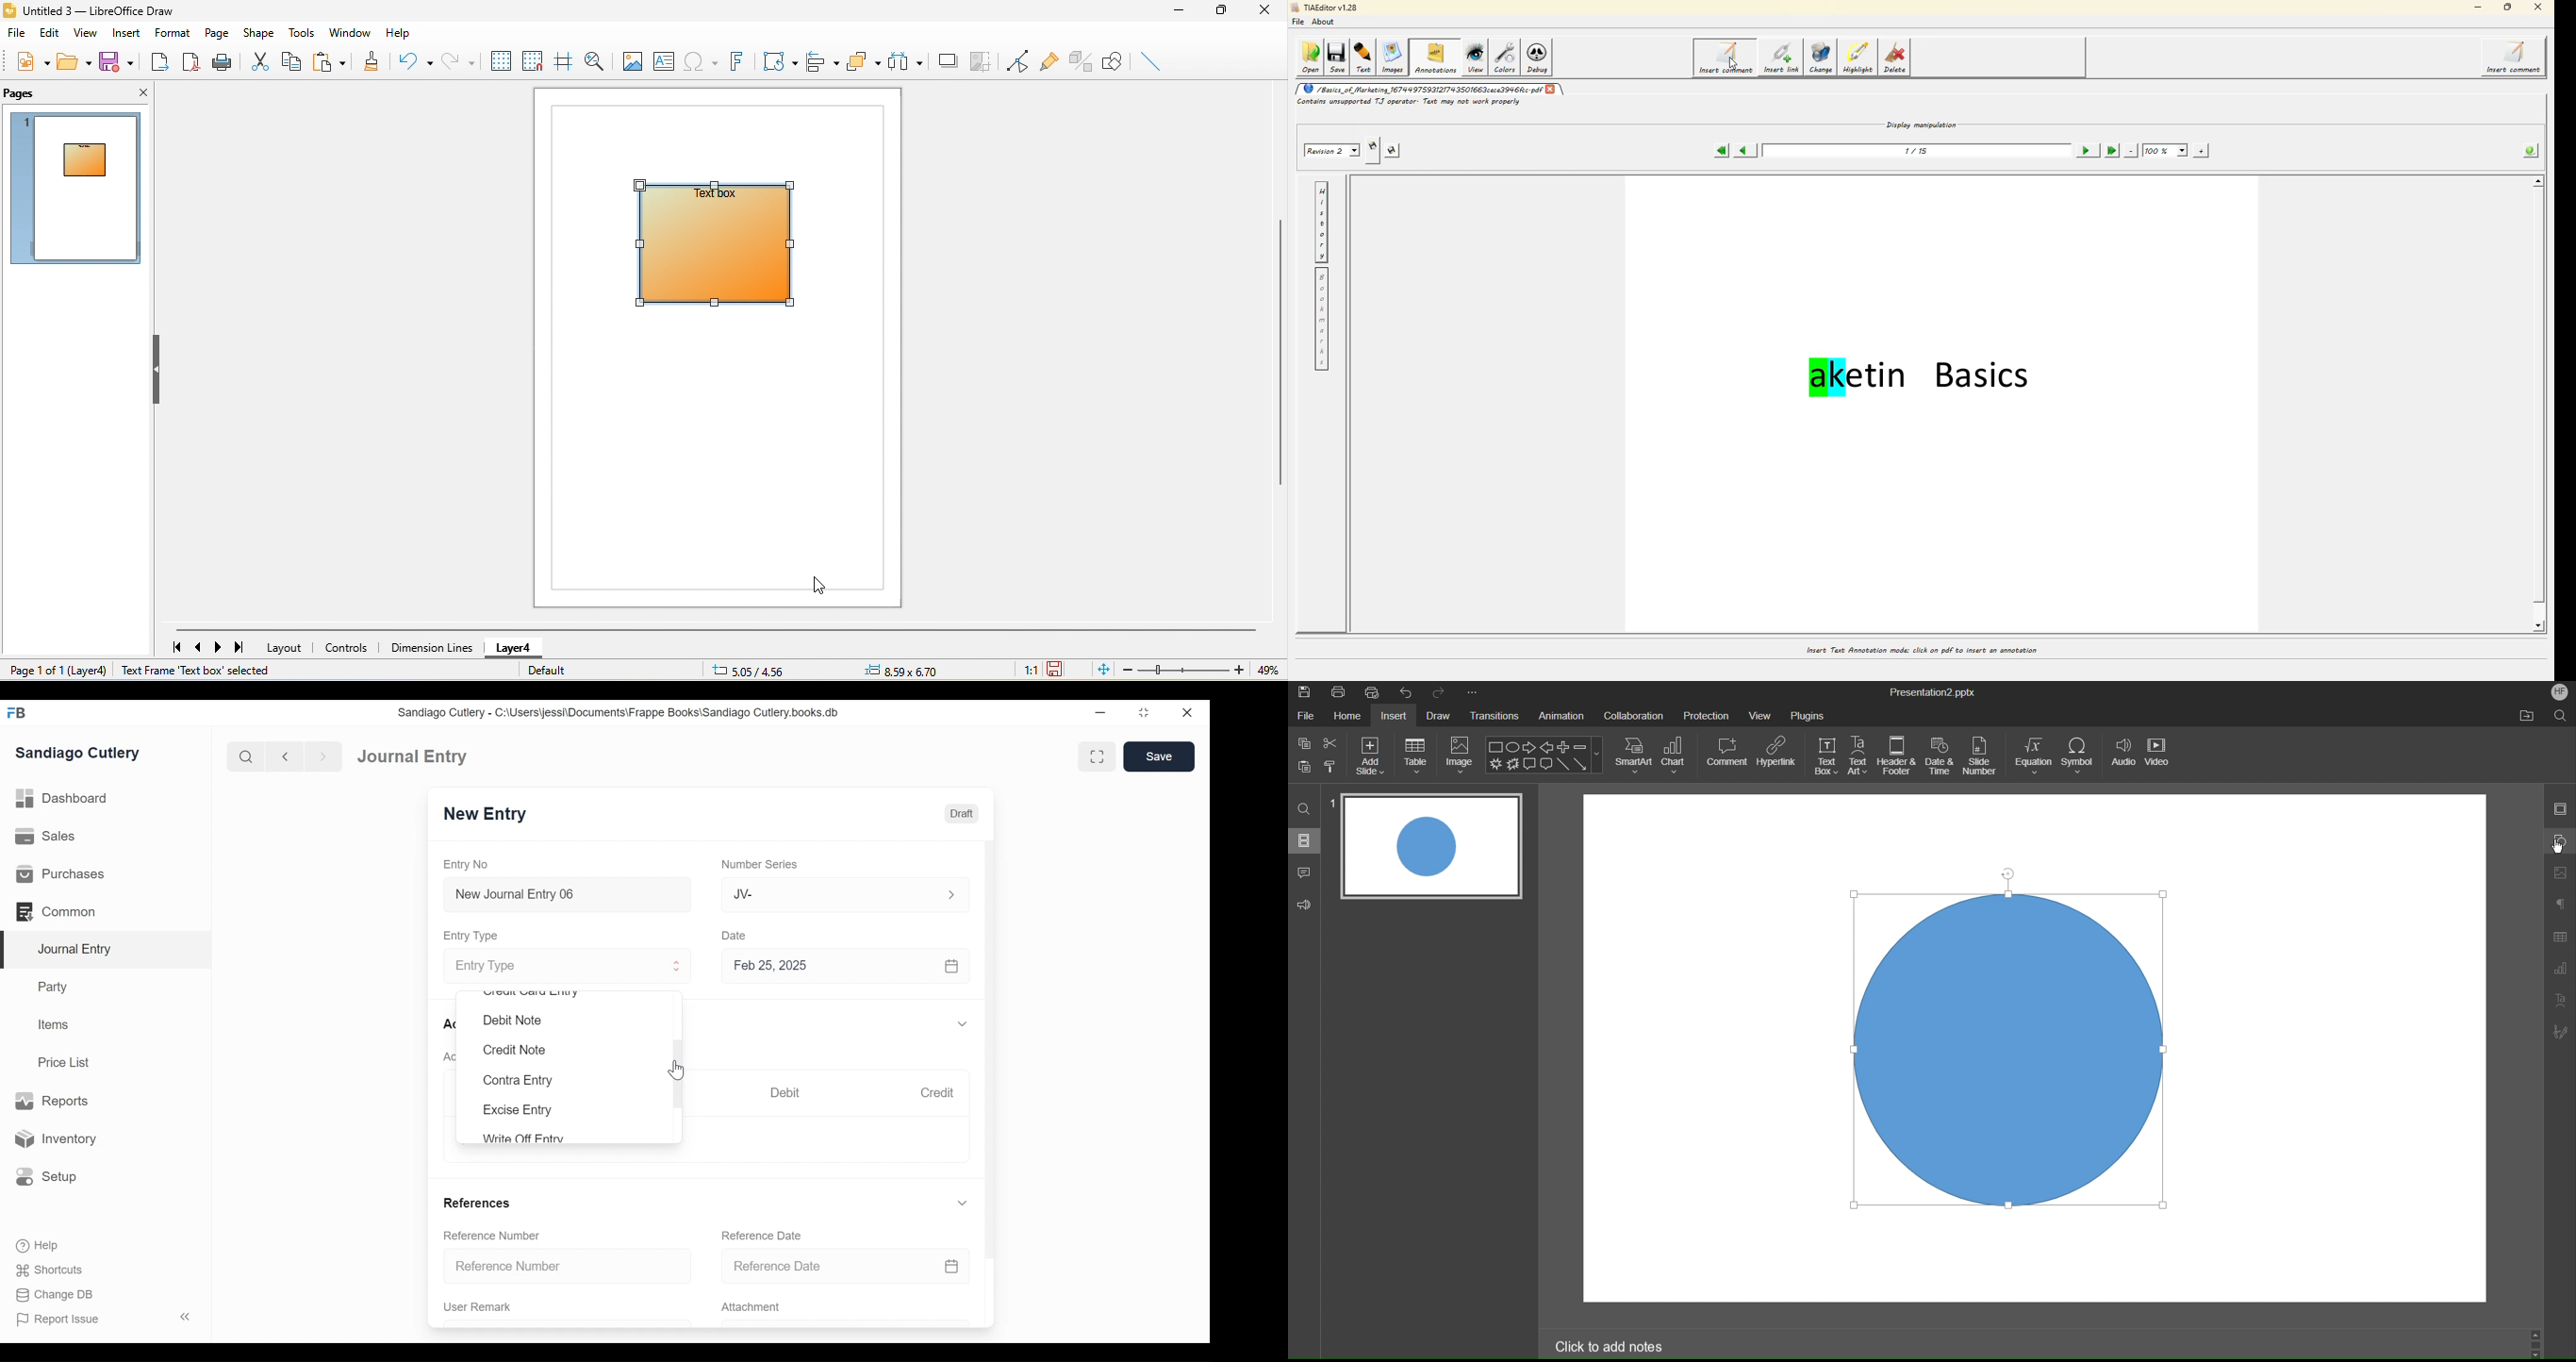 The height and width of the screenshot is (1372, 2576). Describe the element at coordinates (10, 9) in the screenshot. I see `libre office draw logo` at that location.